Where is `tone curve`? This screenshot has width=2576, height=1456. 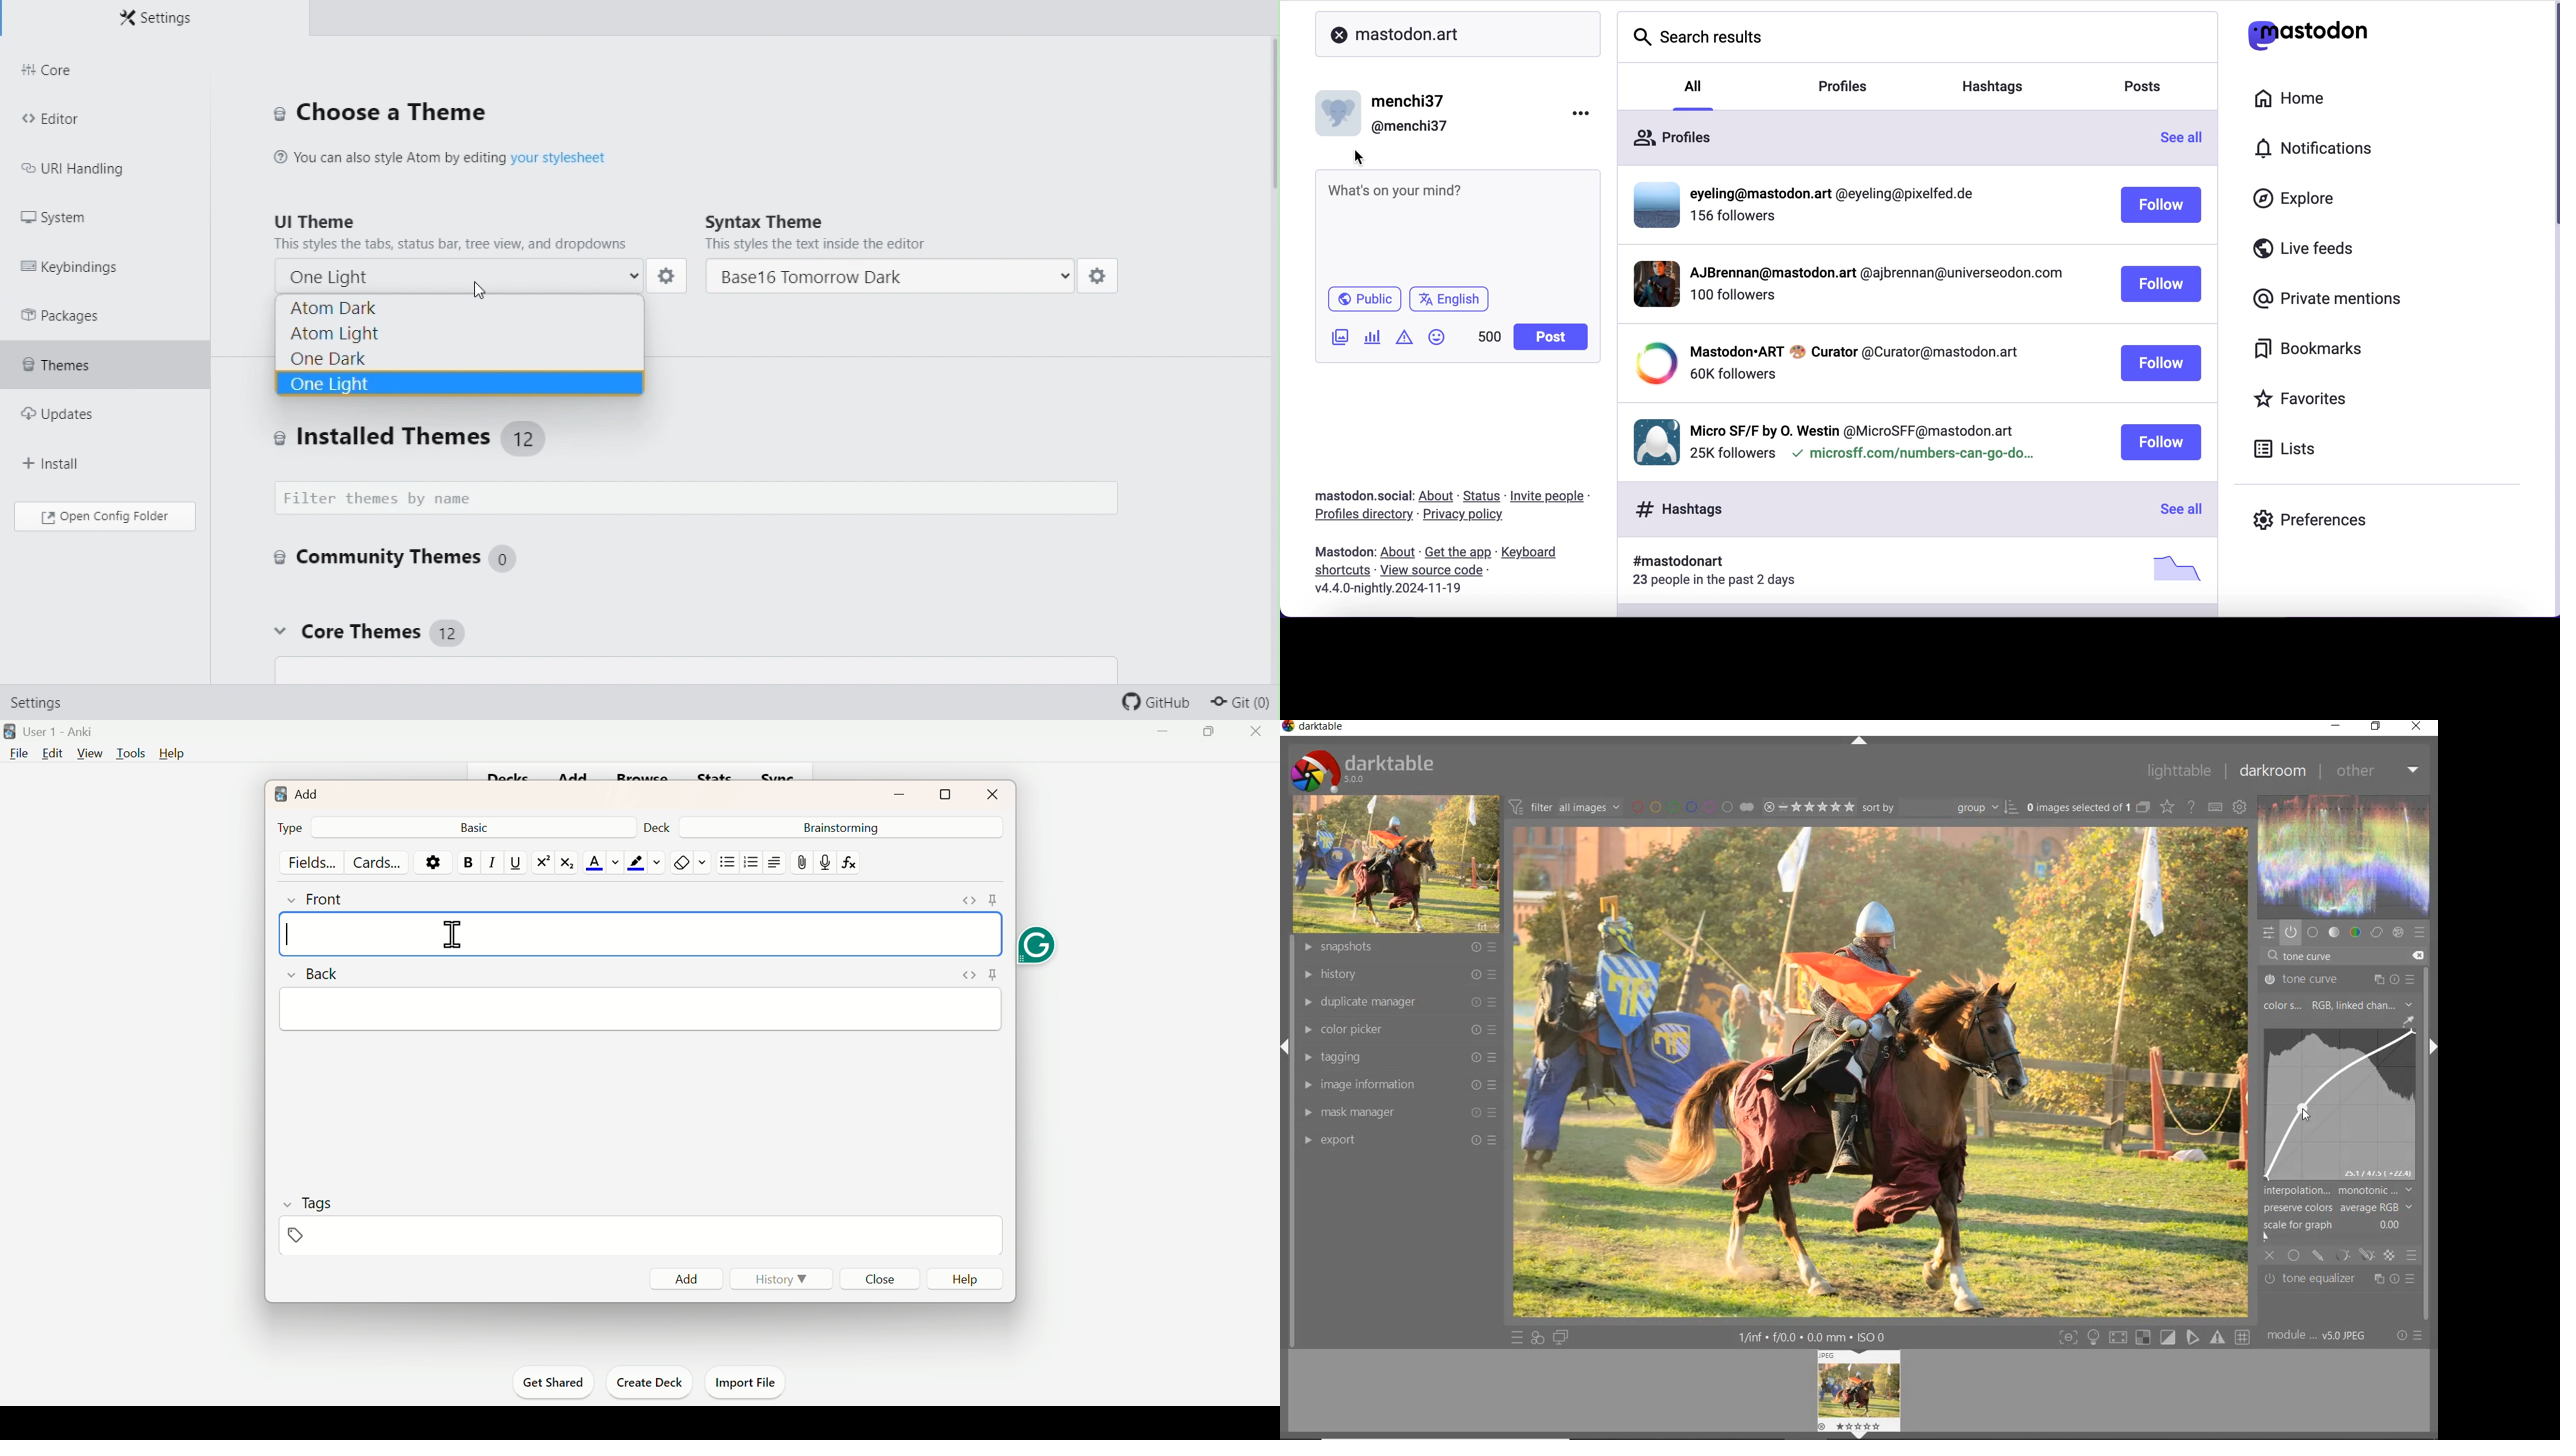 tone curve is located at coordinates (2344, 1103).